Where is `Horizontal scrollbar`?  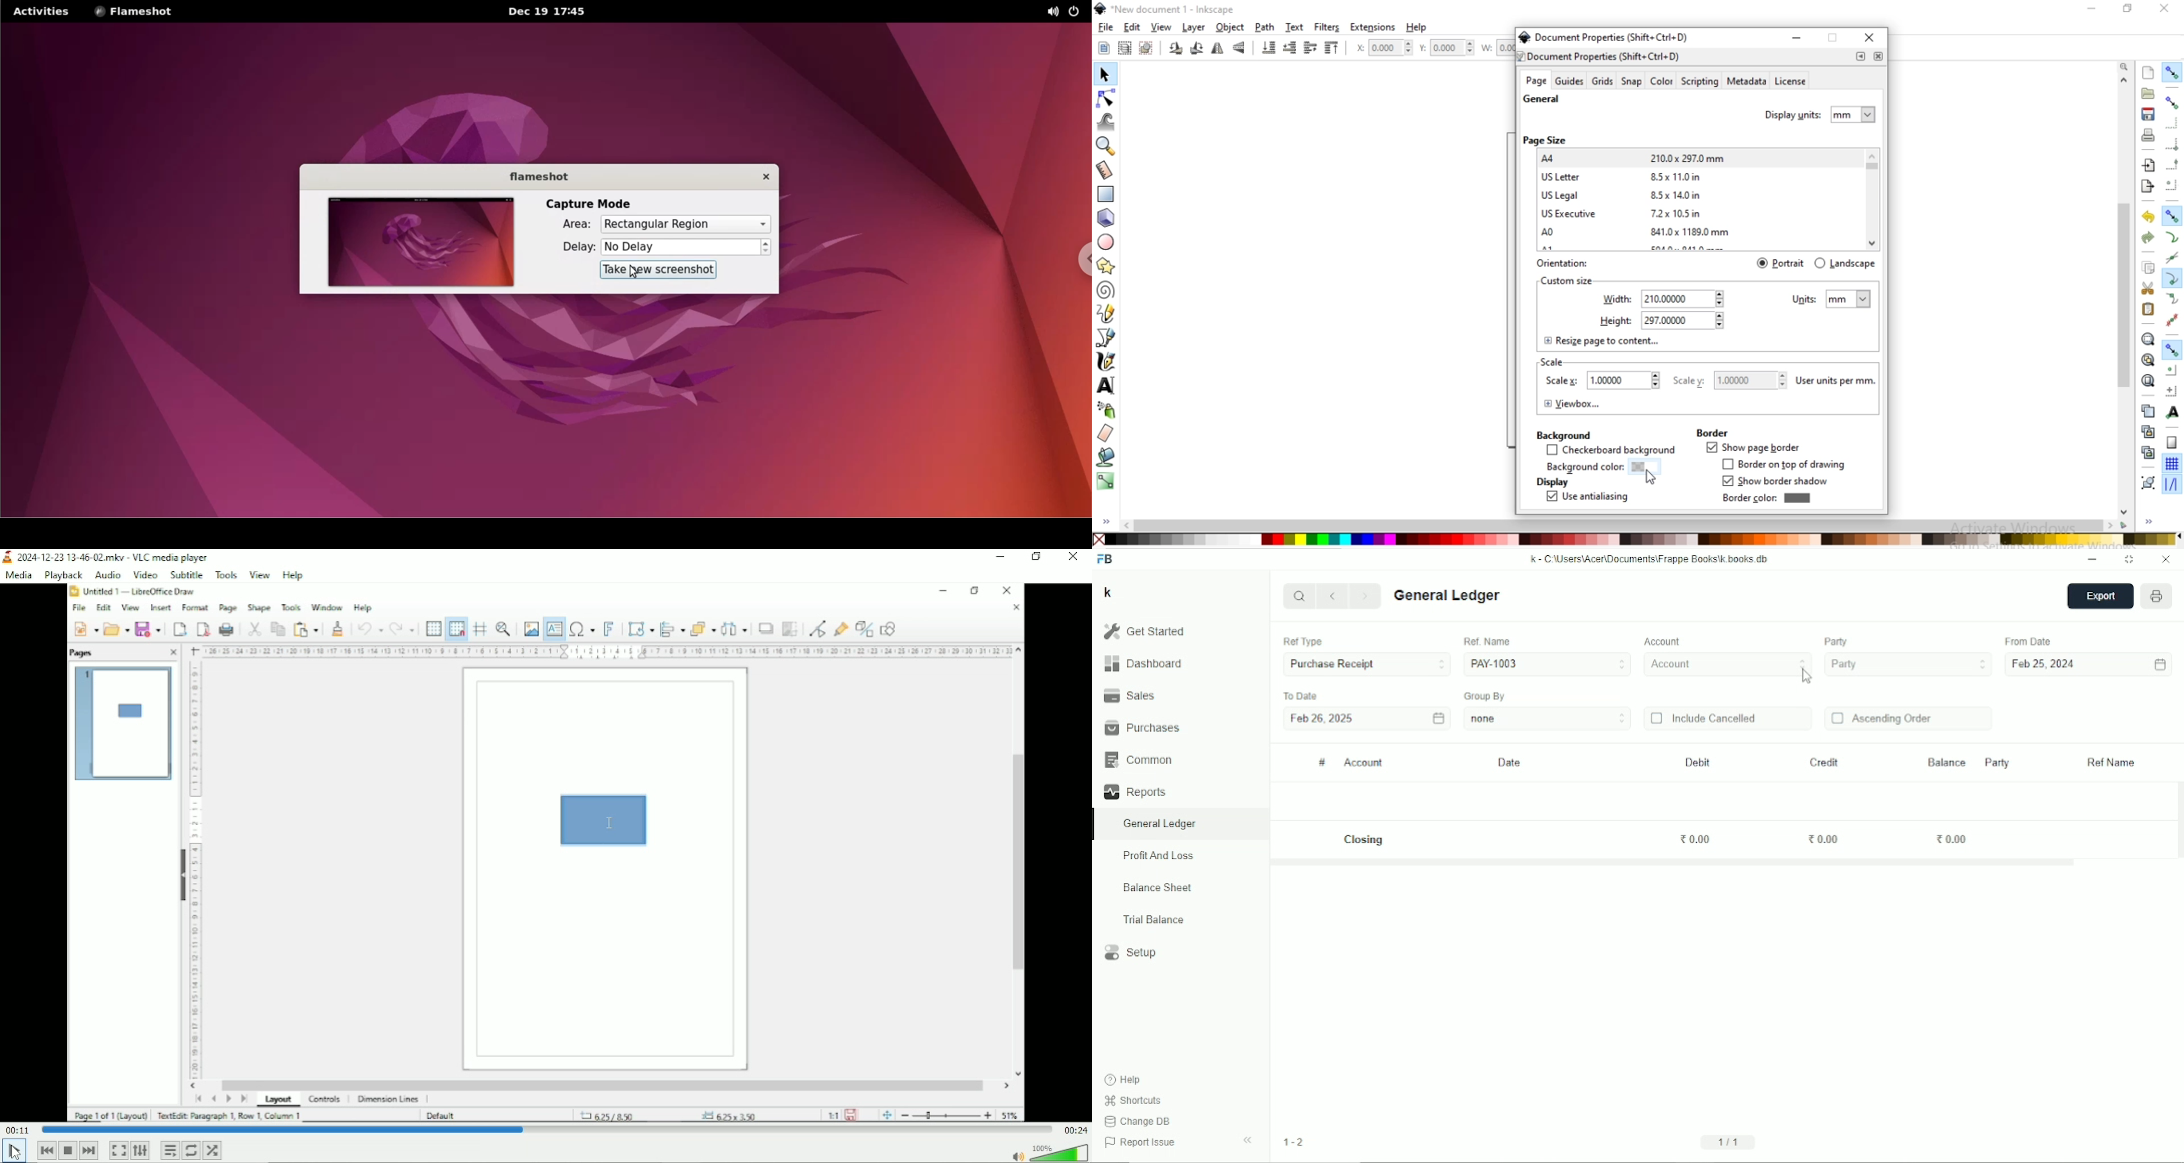 Horizontal scrollbar is located at coordinates (1674, 863).